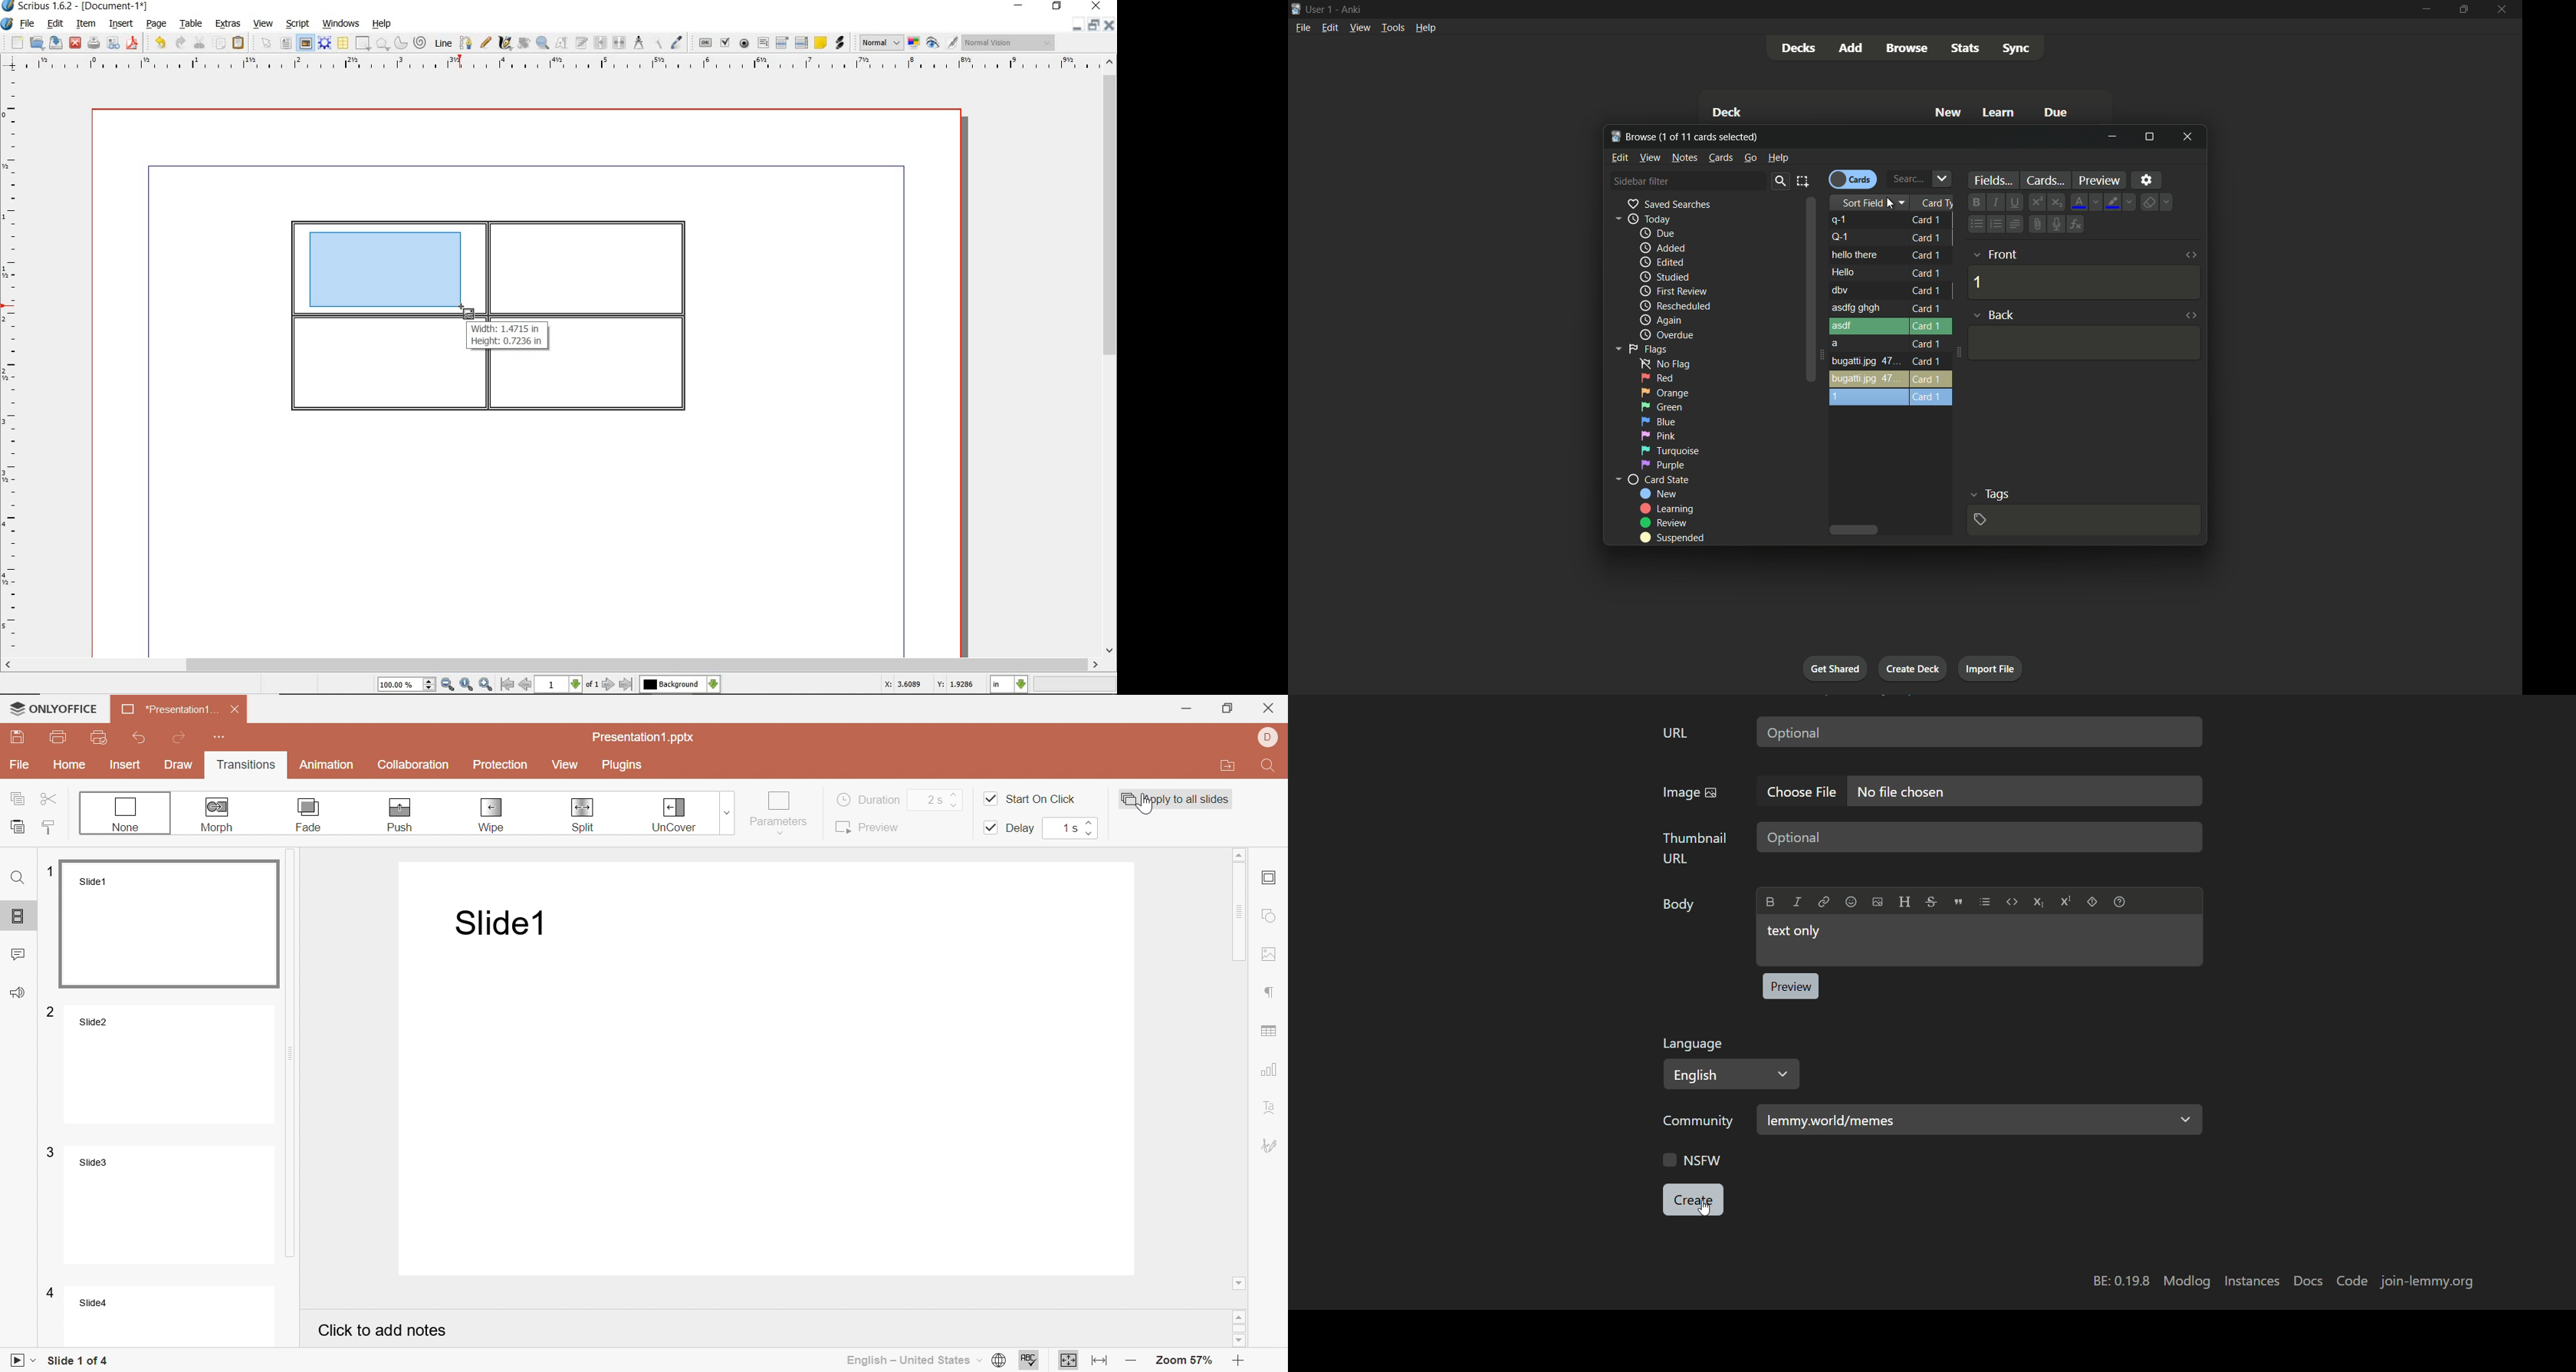 The height and width of the screenshot is (1372, 2576). I want to click on pdf push button, so click(706, 42).